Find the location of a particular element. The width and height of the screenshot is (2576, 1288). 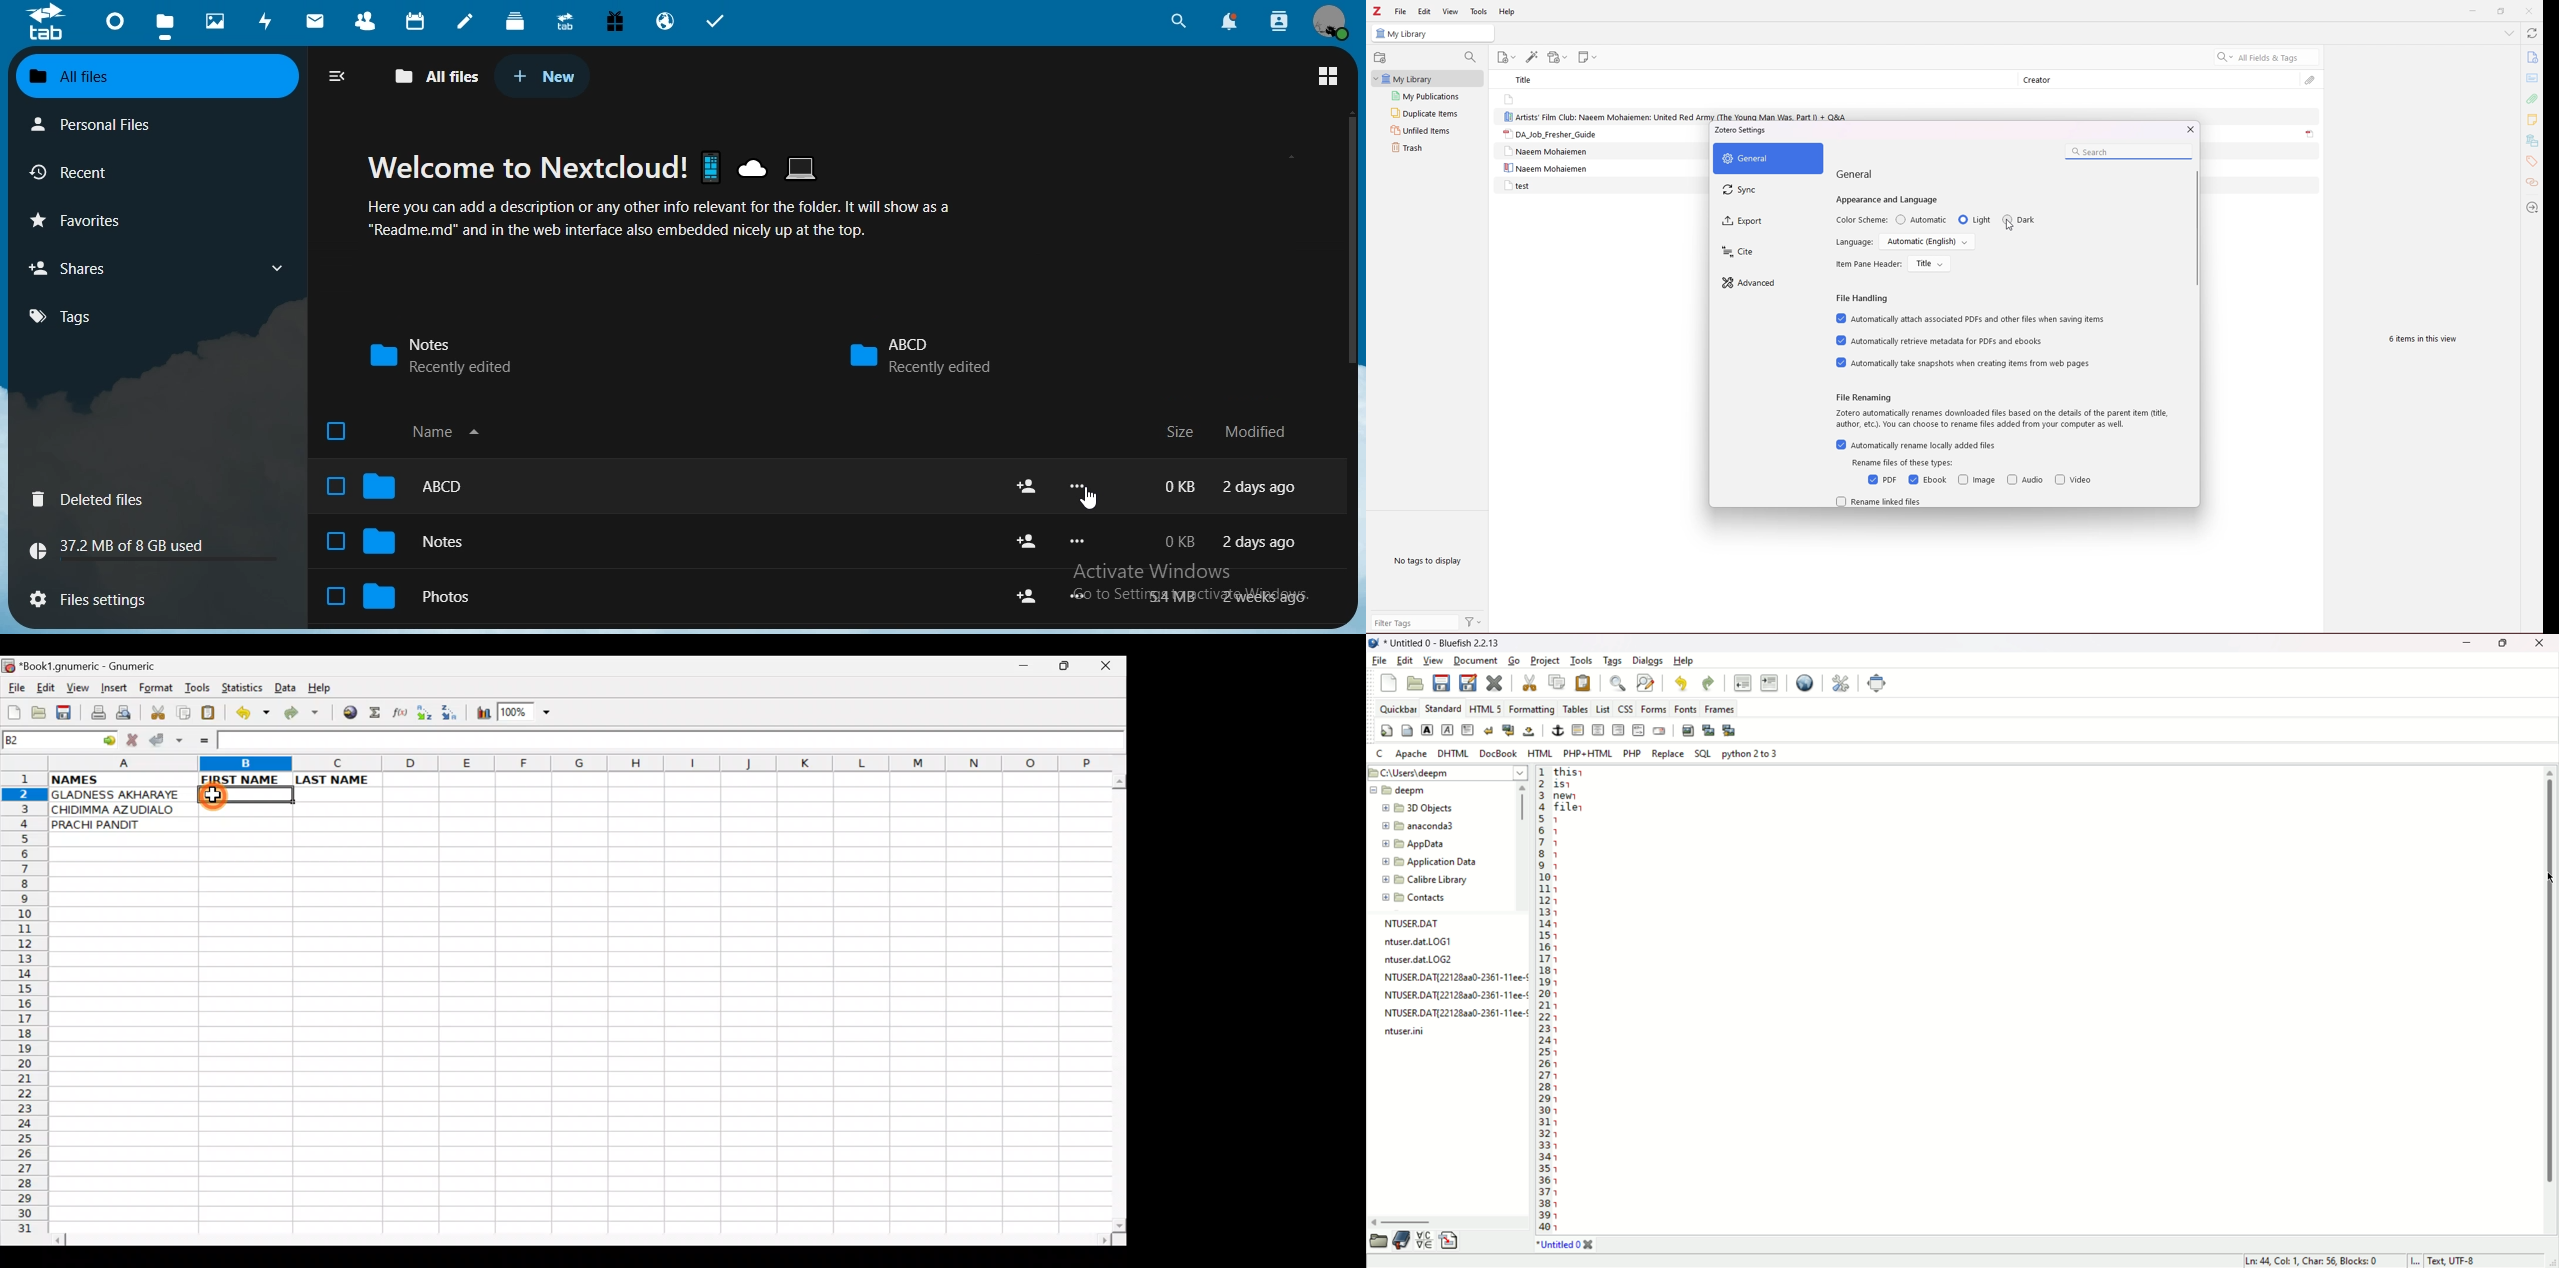

Maximize is located at coordinates (1066, 668).